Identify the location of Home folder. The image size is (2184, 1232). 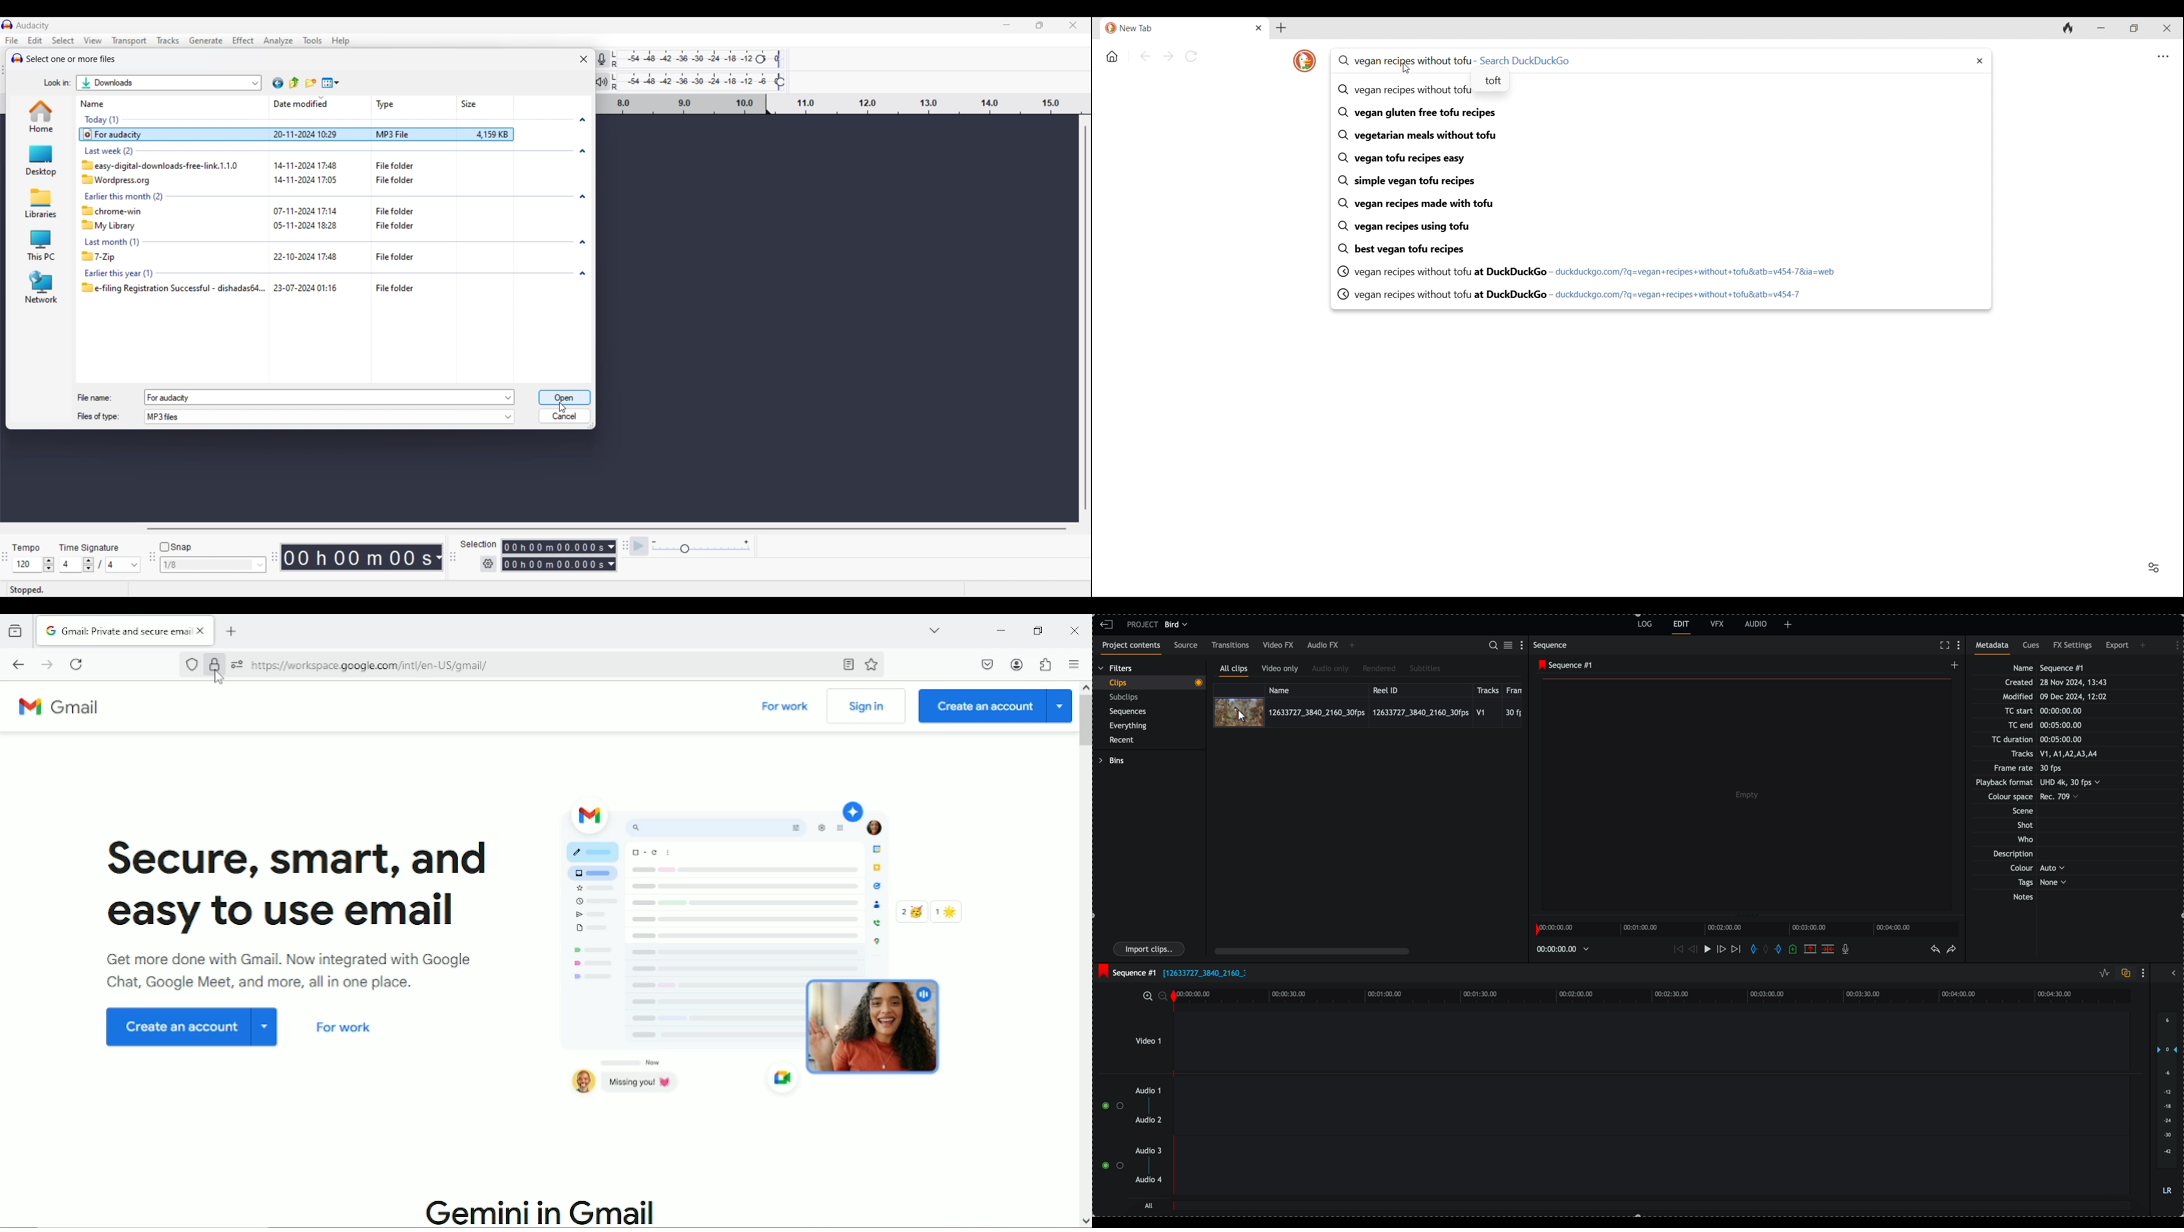
(40, 116).